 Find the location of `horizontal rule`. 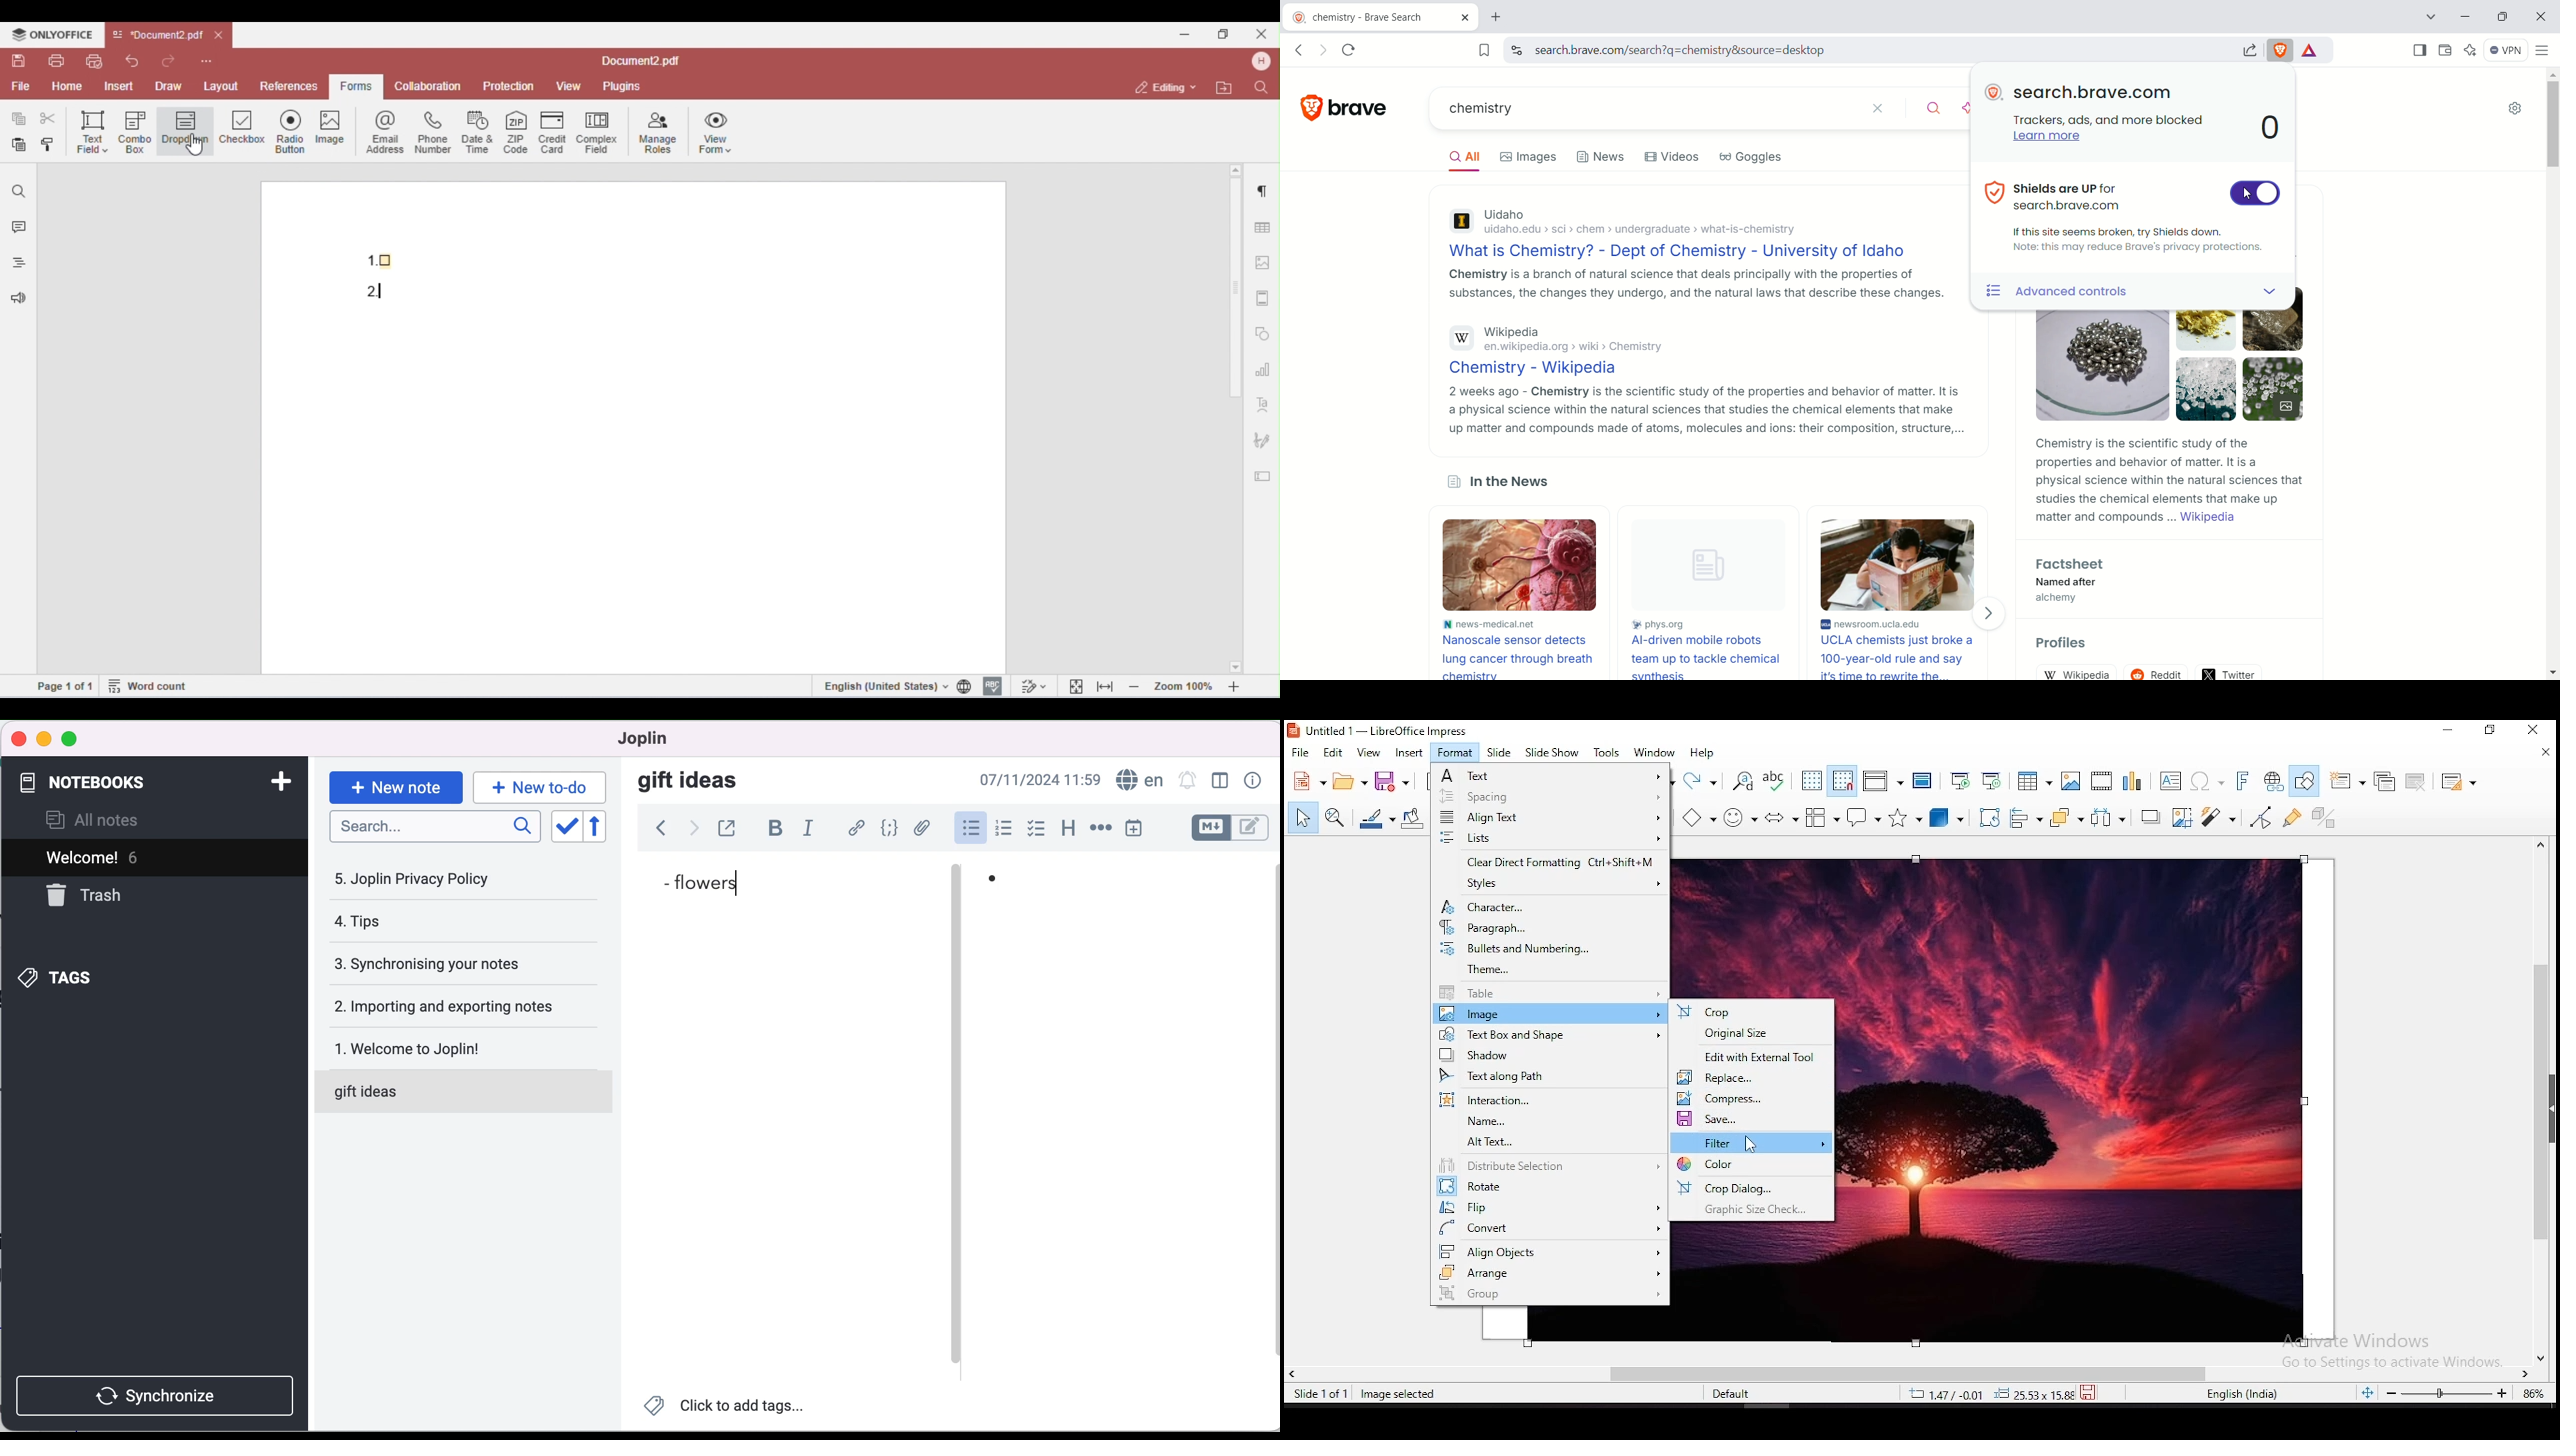

horizontal rule is located at coordinates (1100, 830).